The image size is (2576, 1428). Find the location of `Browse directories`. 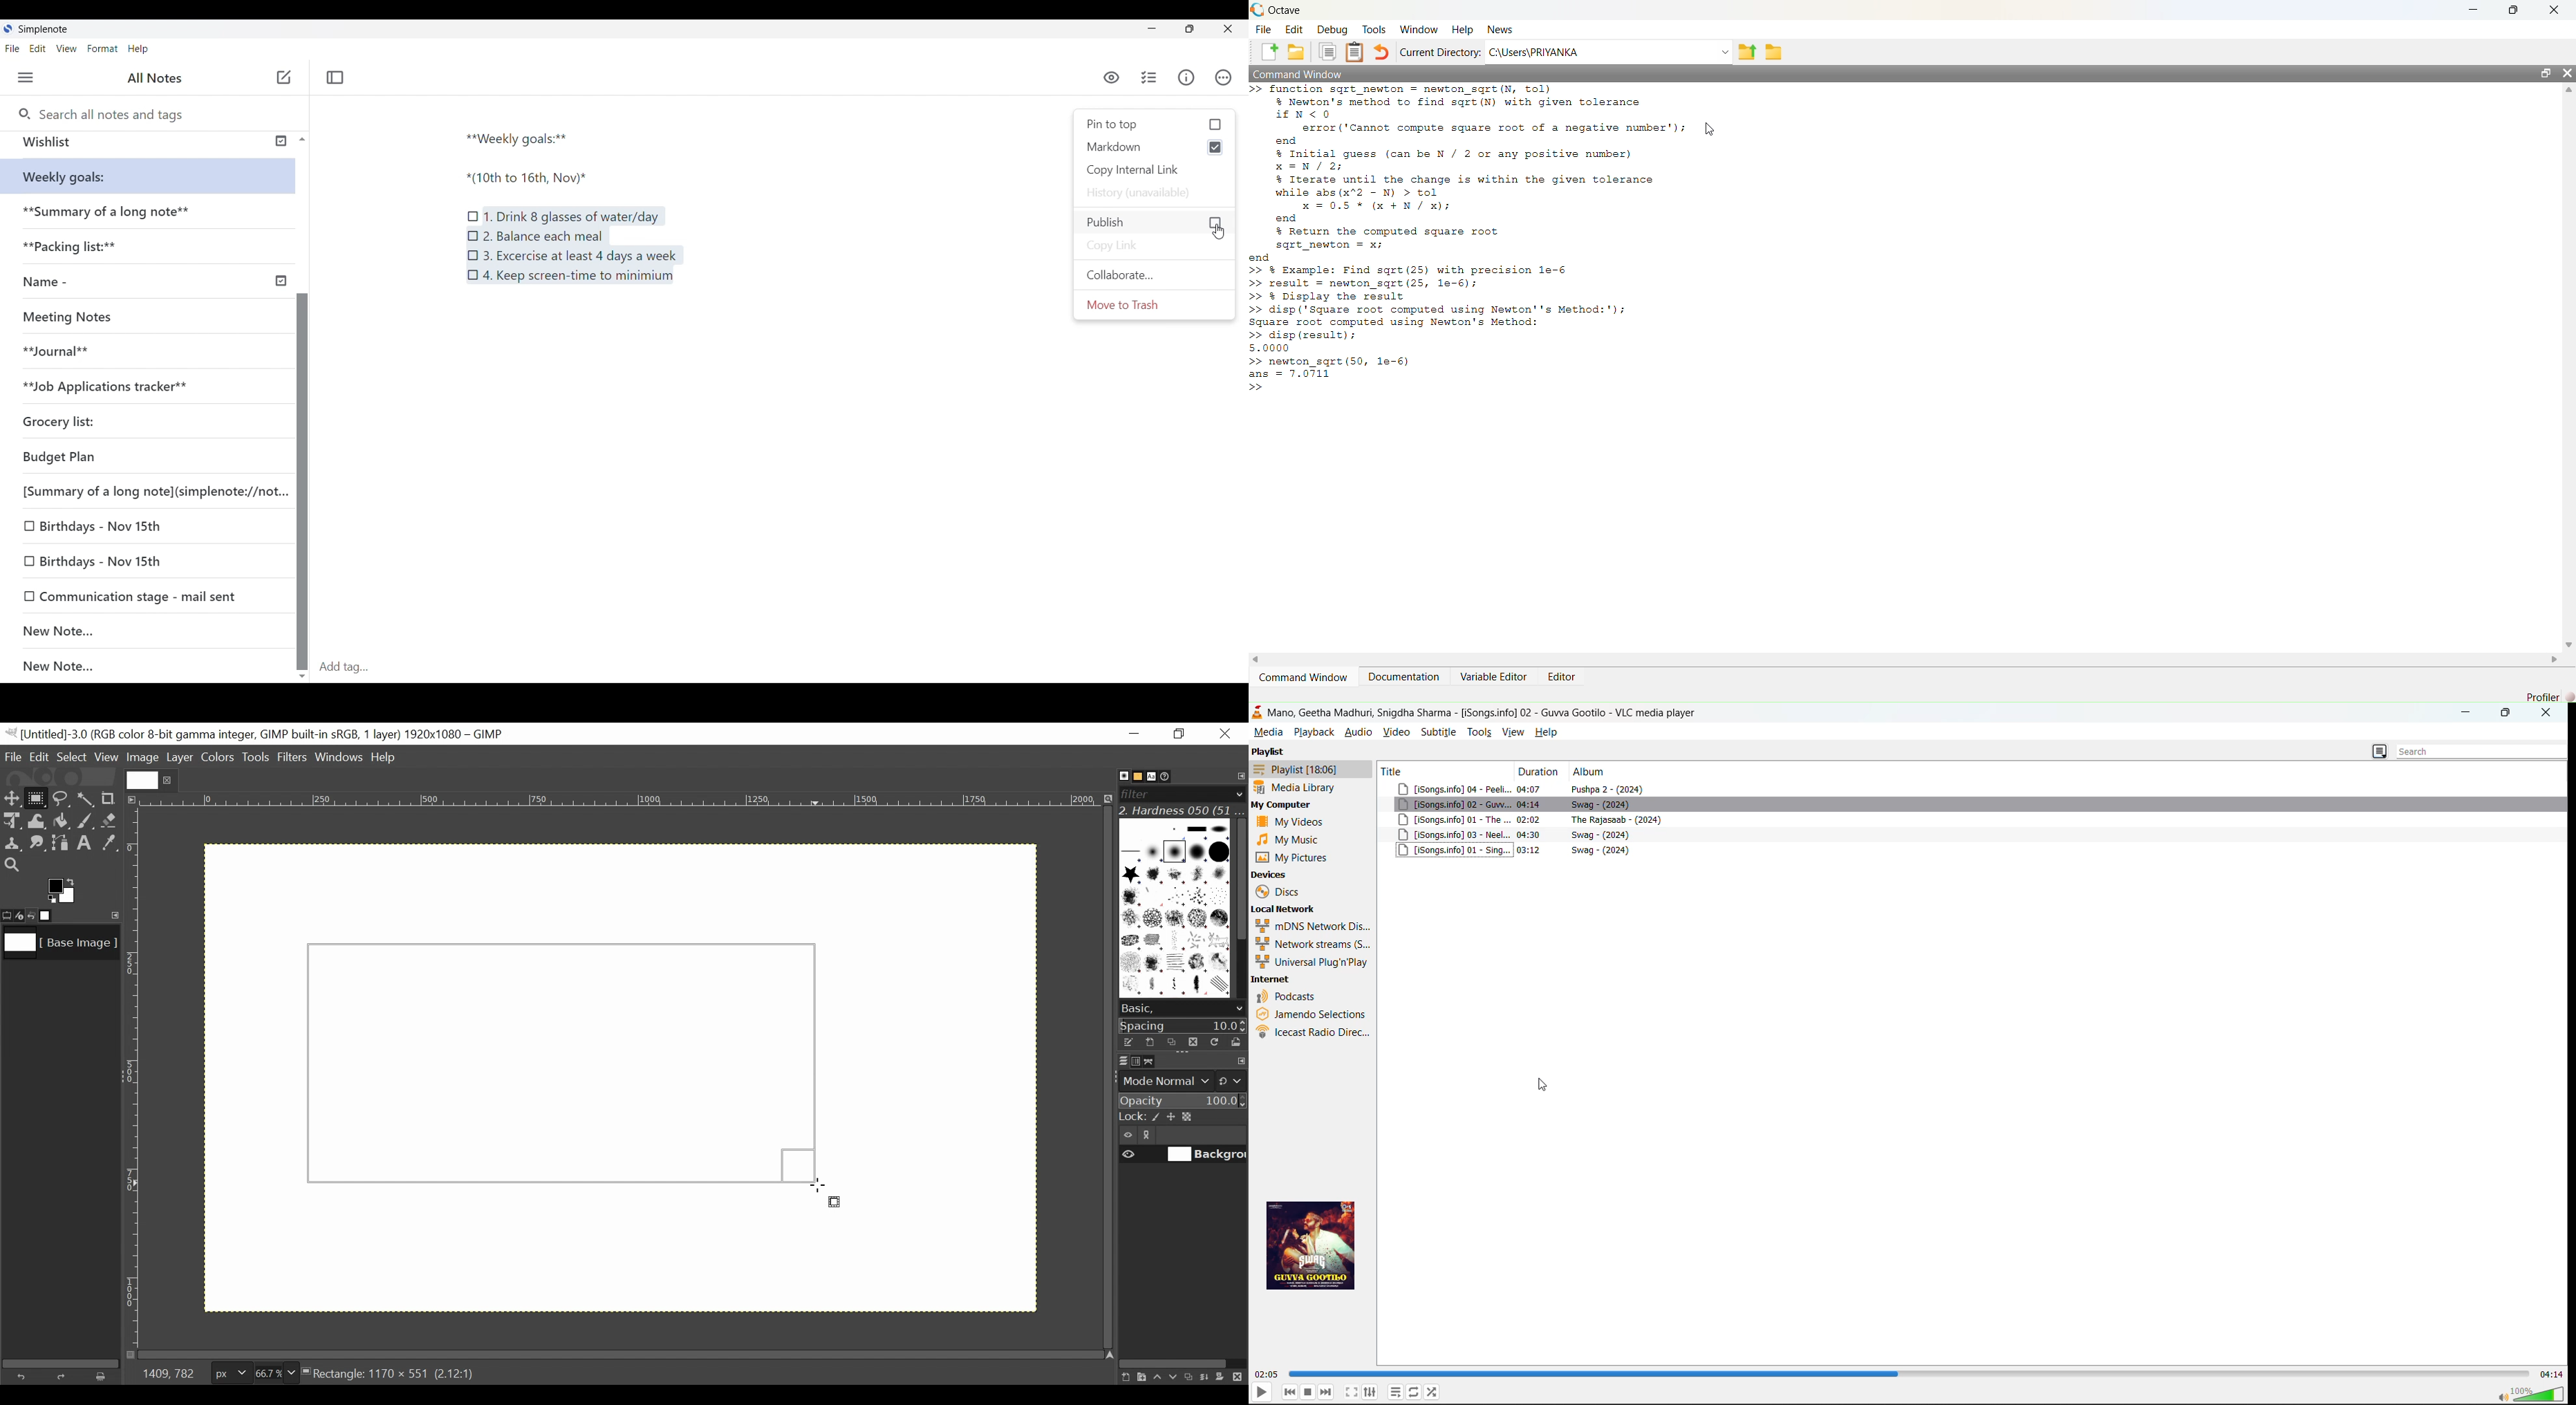

Browse directories is located at coordinates (1774, 50).